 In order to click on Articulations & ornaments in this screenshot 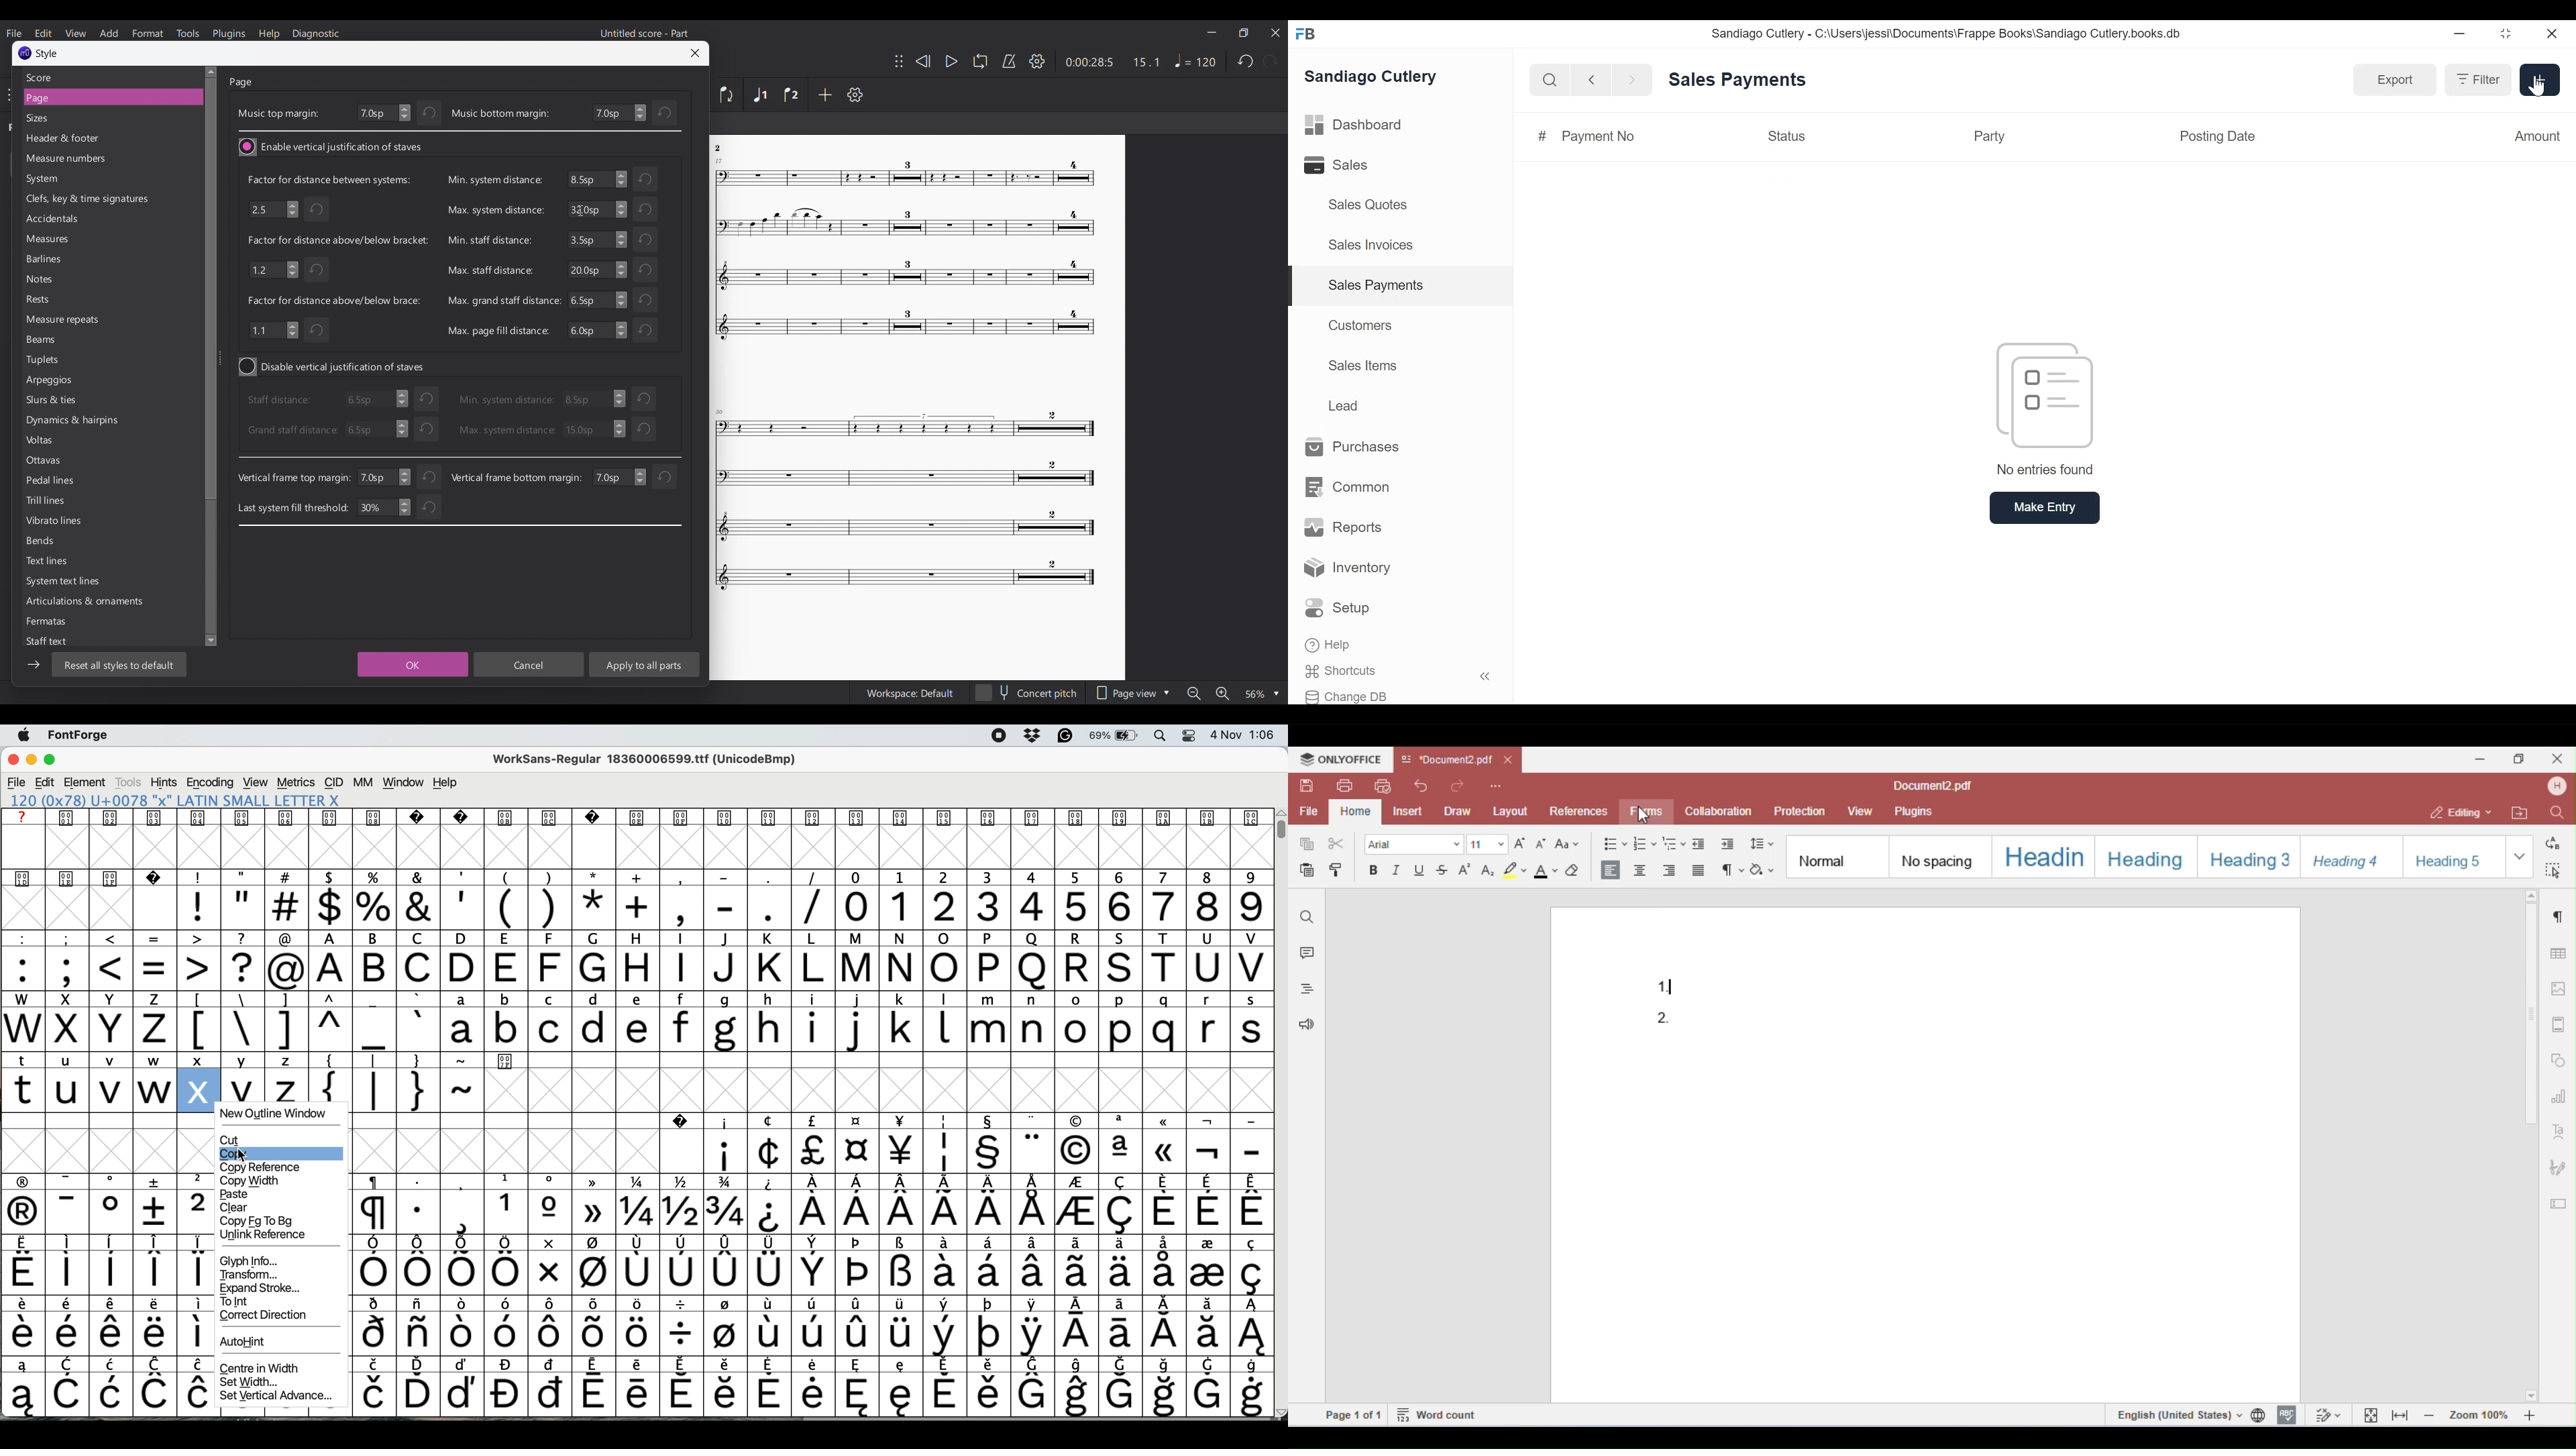, I will do `click(83, 602)`.